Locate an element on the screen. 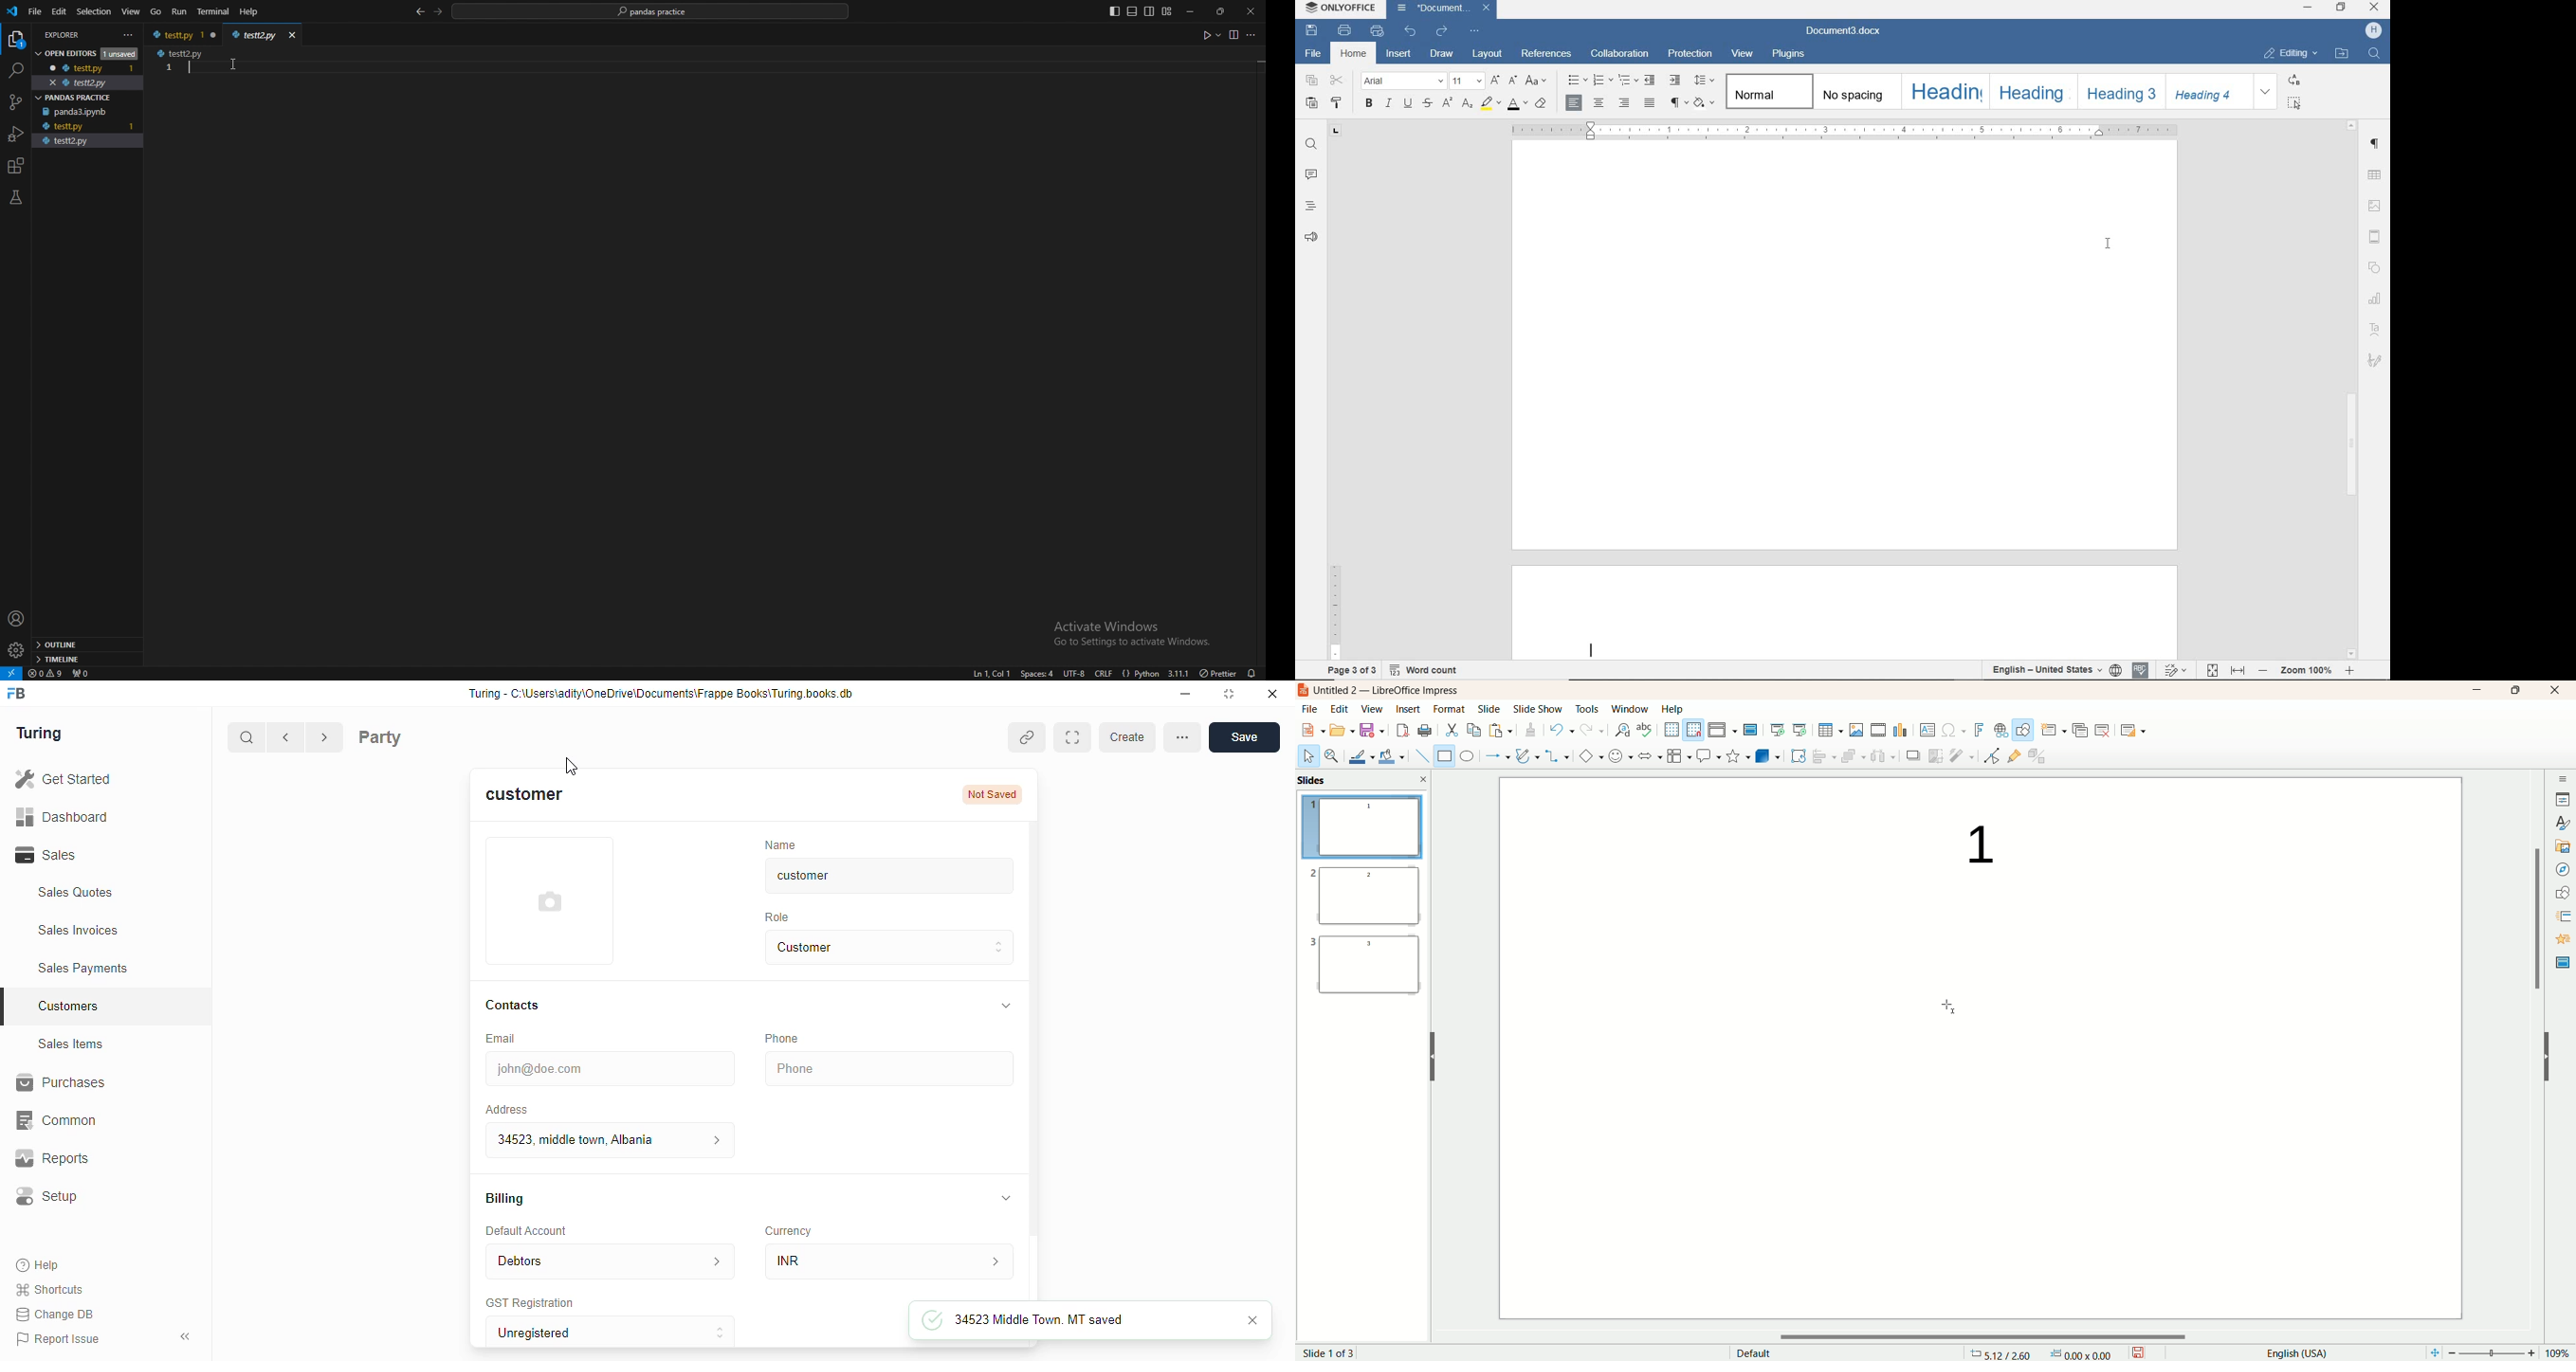 The image size is (2576, 1372). INCREASE INDENT is located at coordinates (1675, 81).